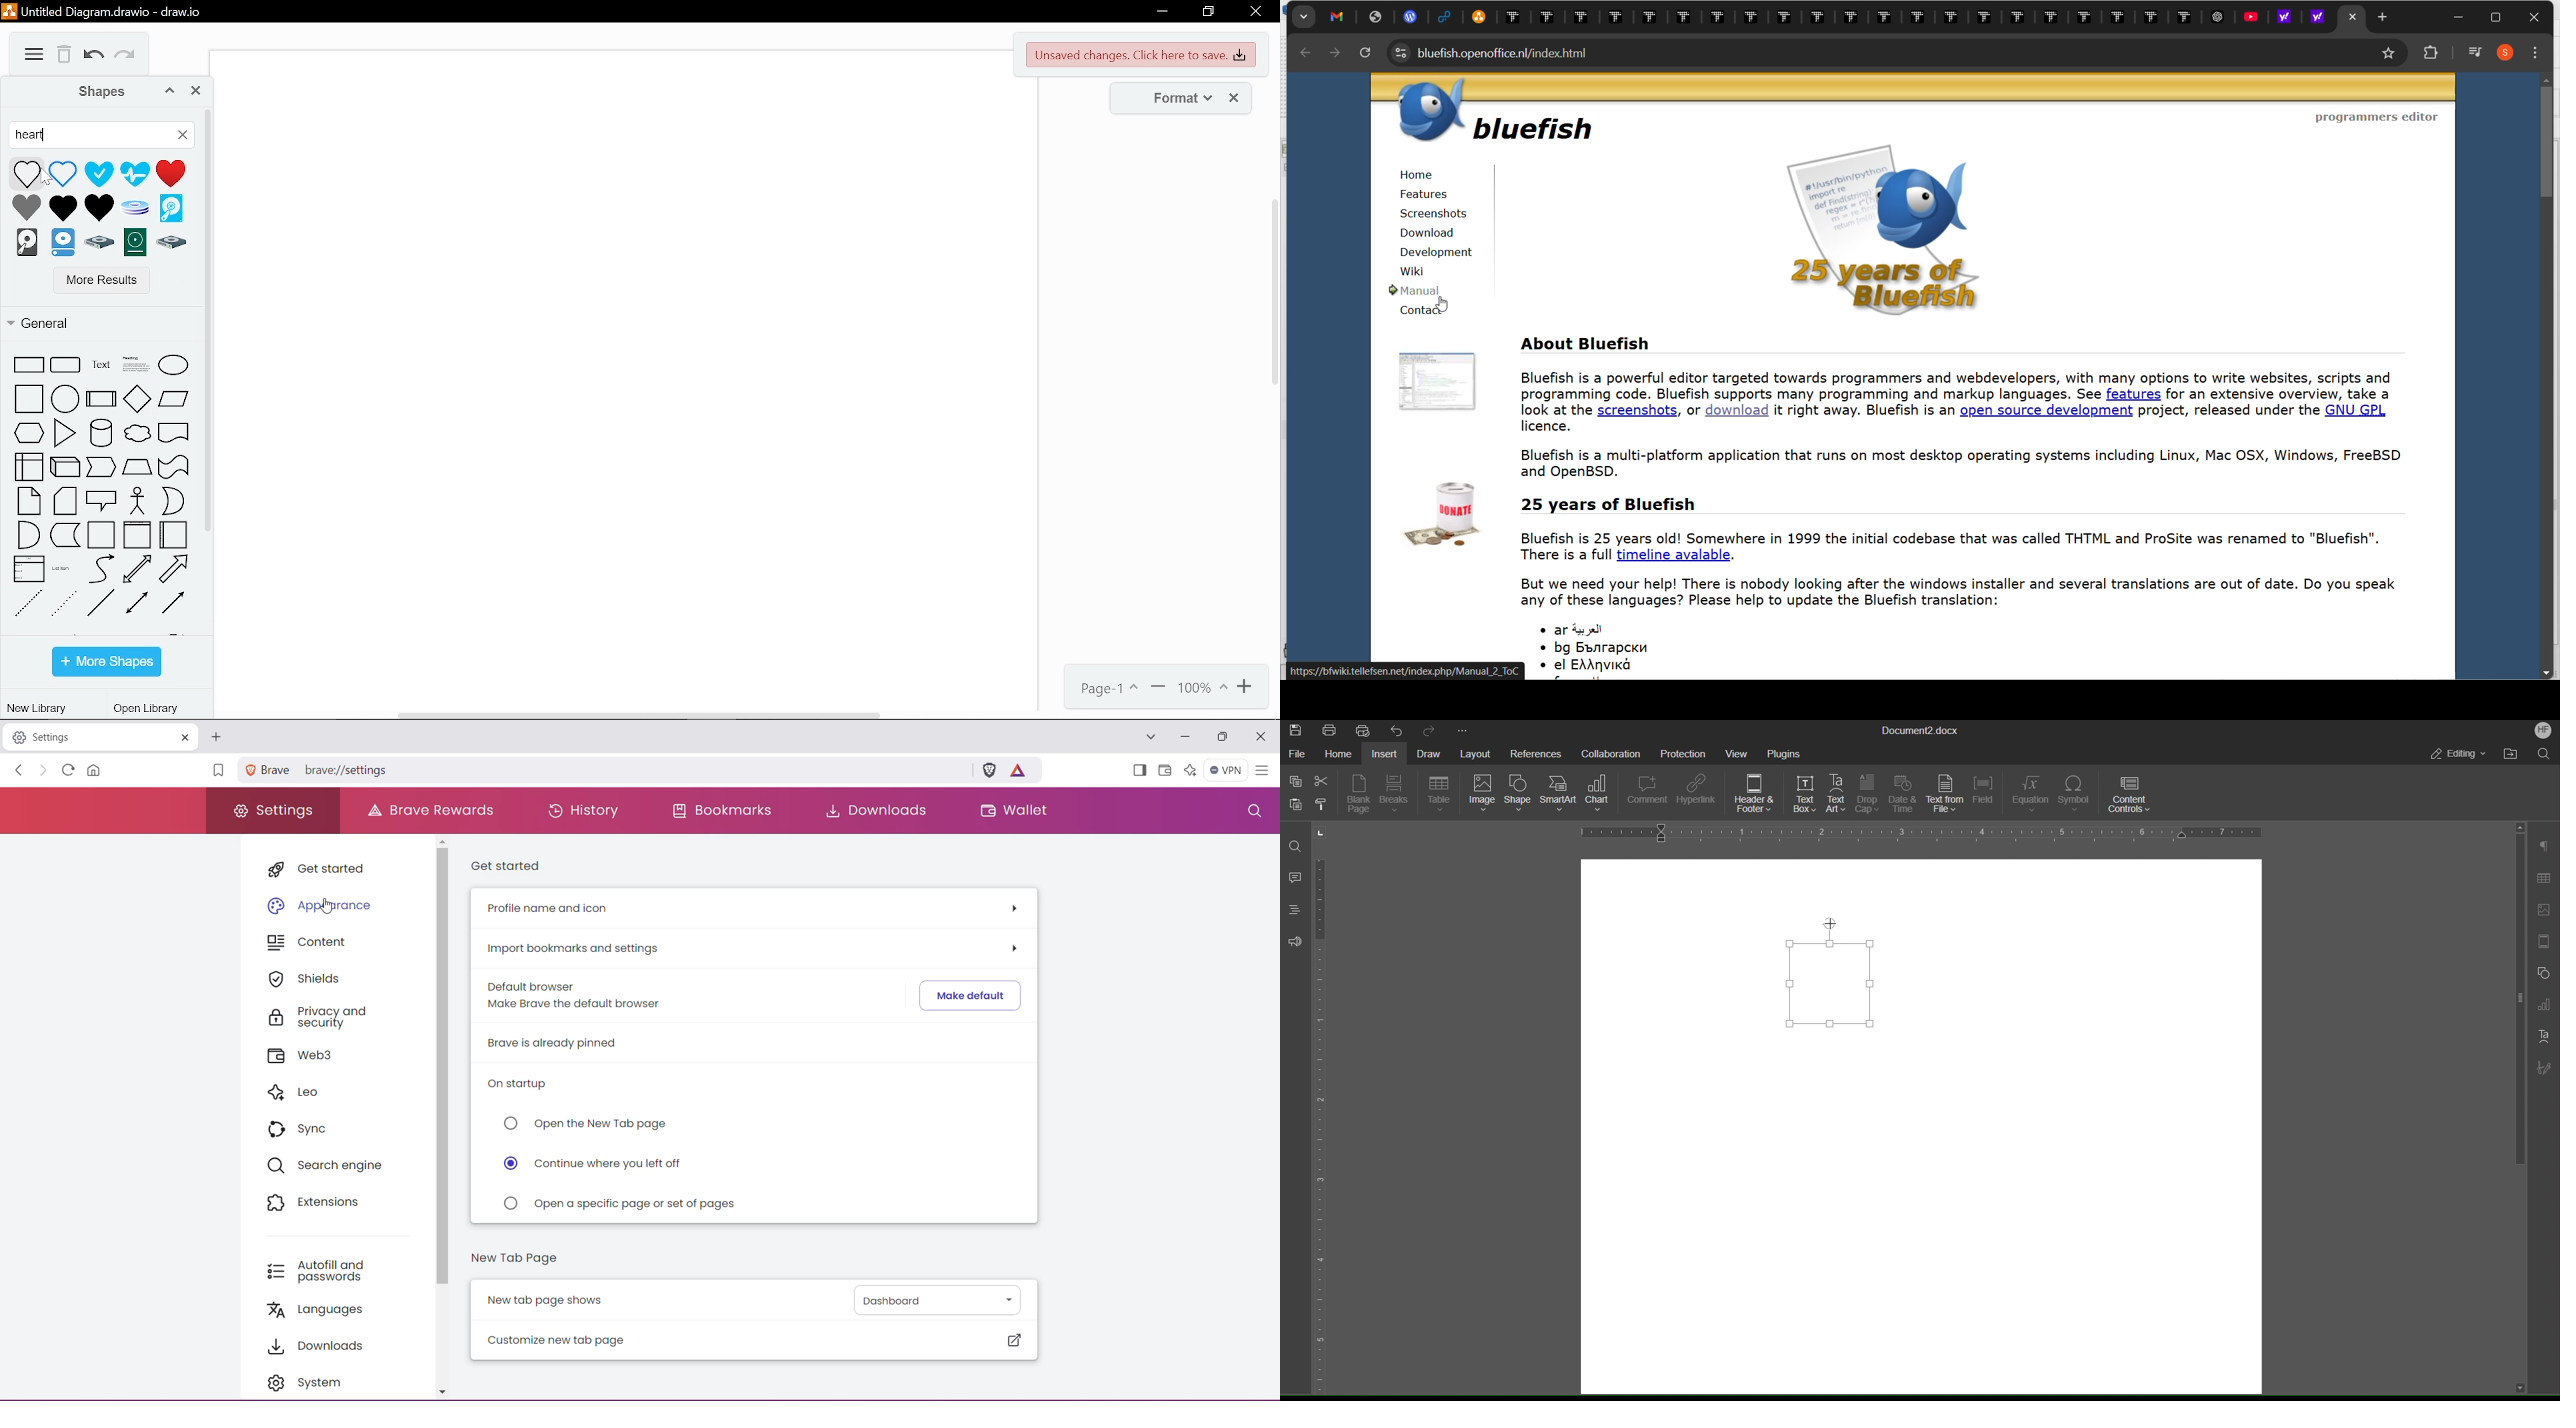  What do you see at coordinates (63, 173) in the screenshot?
I see `Heart` at bounding box center [63, 173].